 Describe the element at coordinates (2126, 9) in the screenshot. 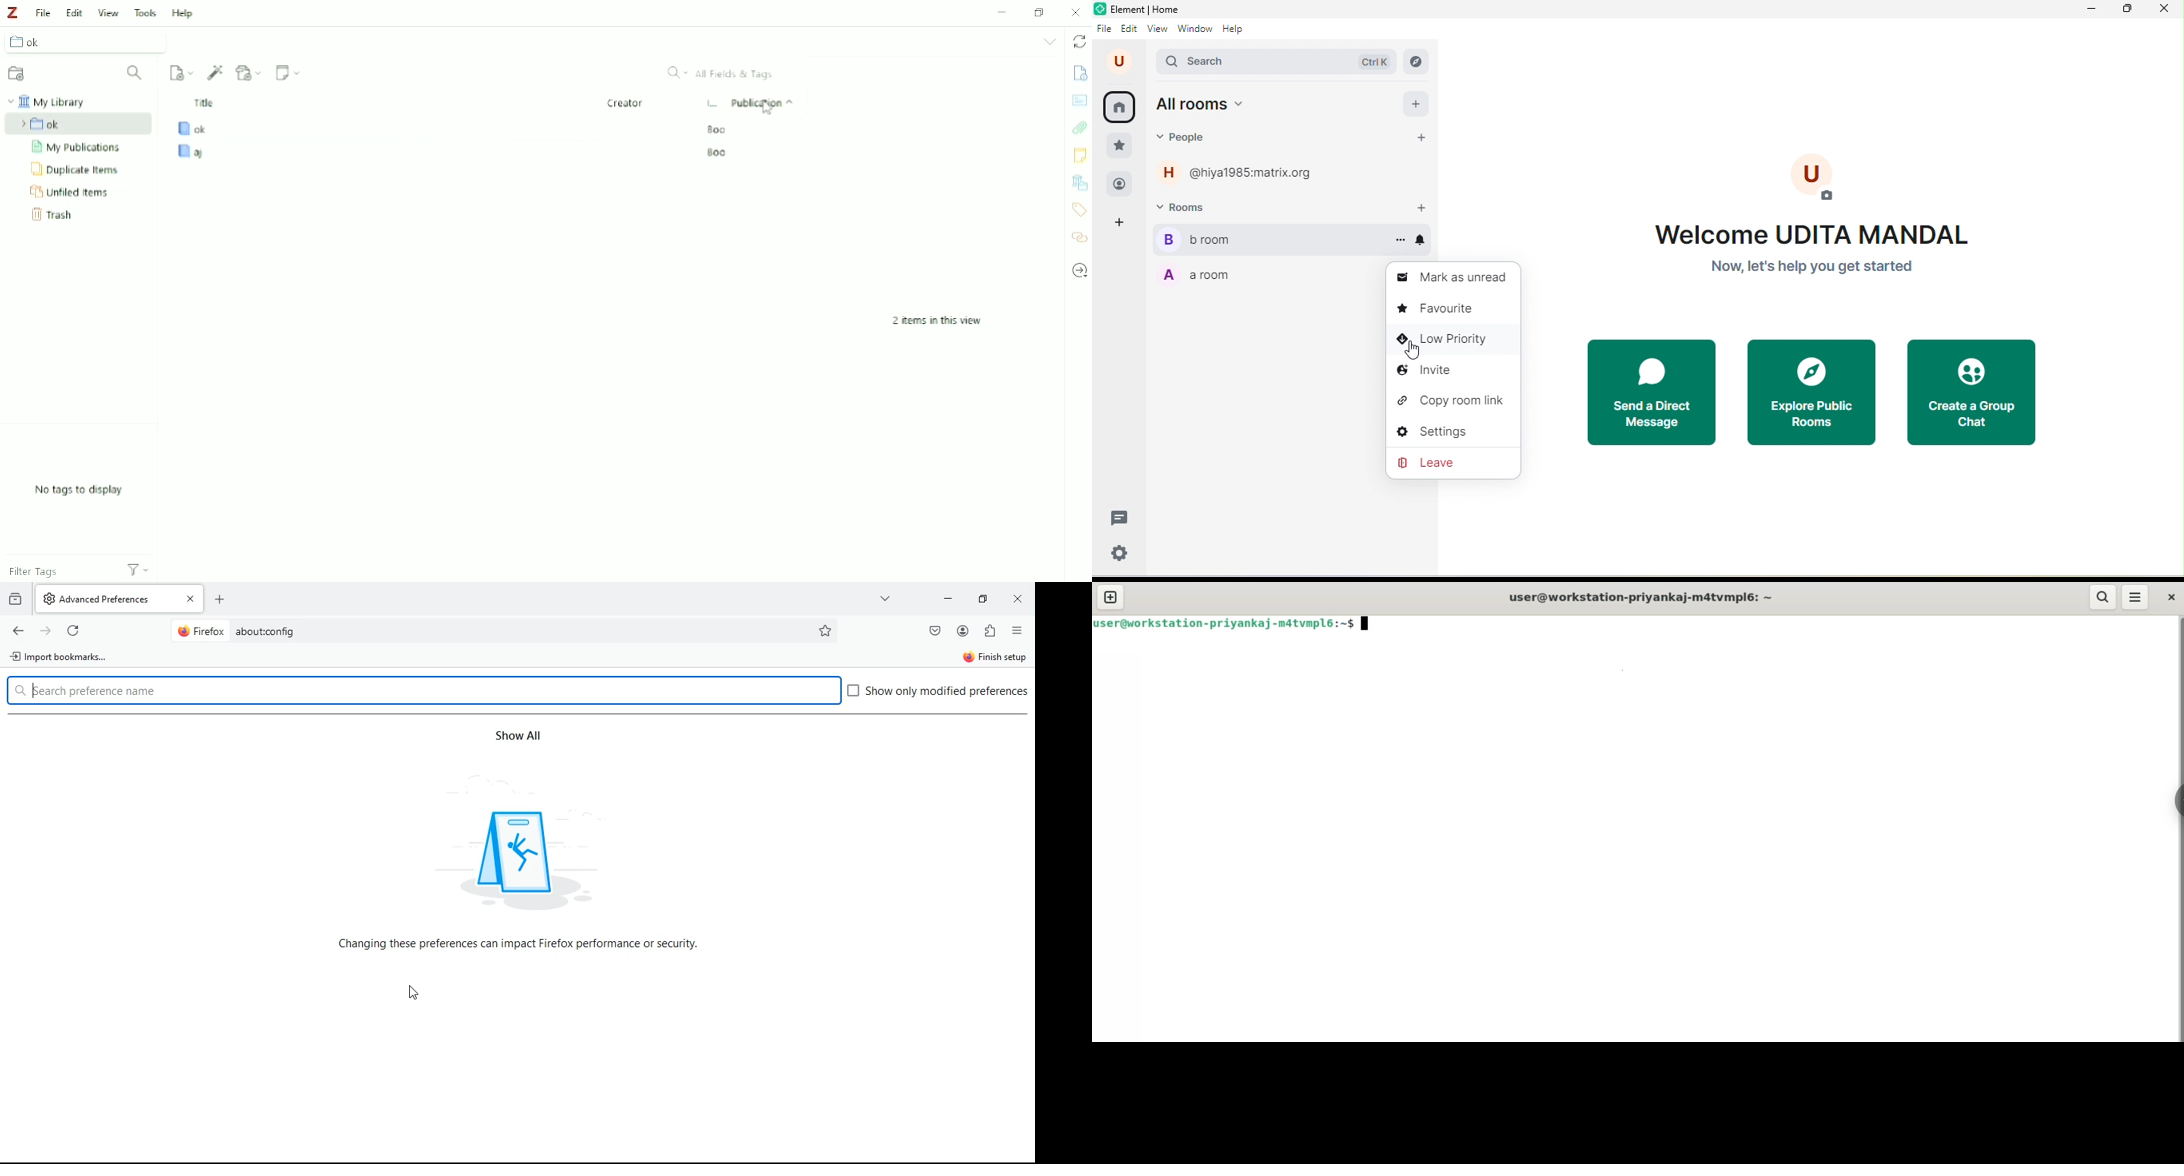

I see `maximize` at that location.